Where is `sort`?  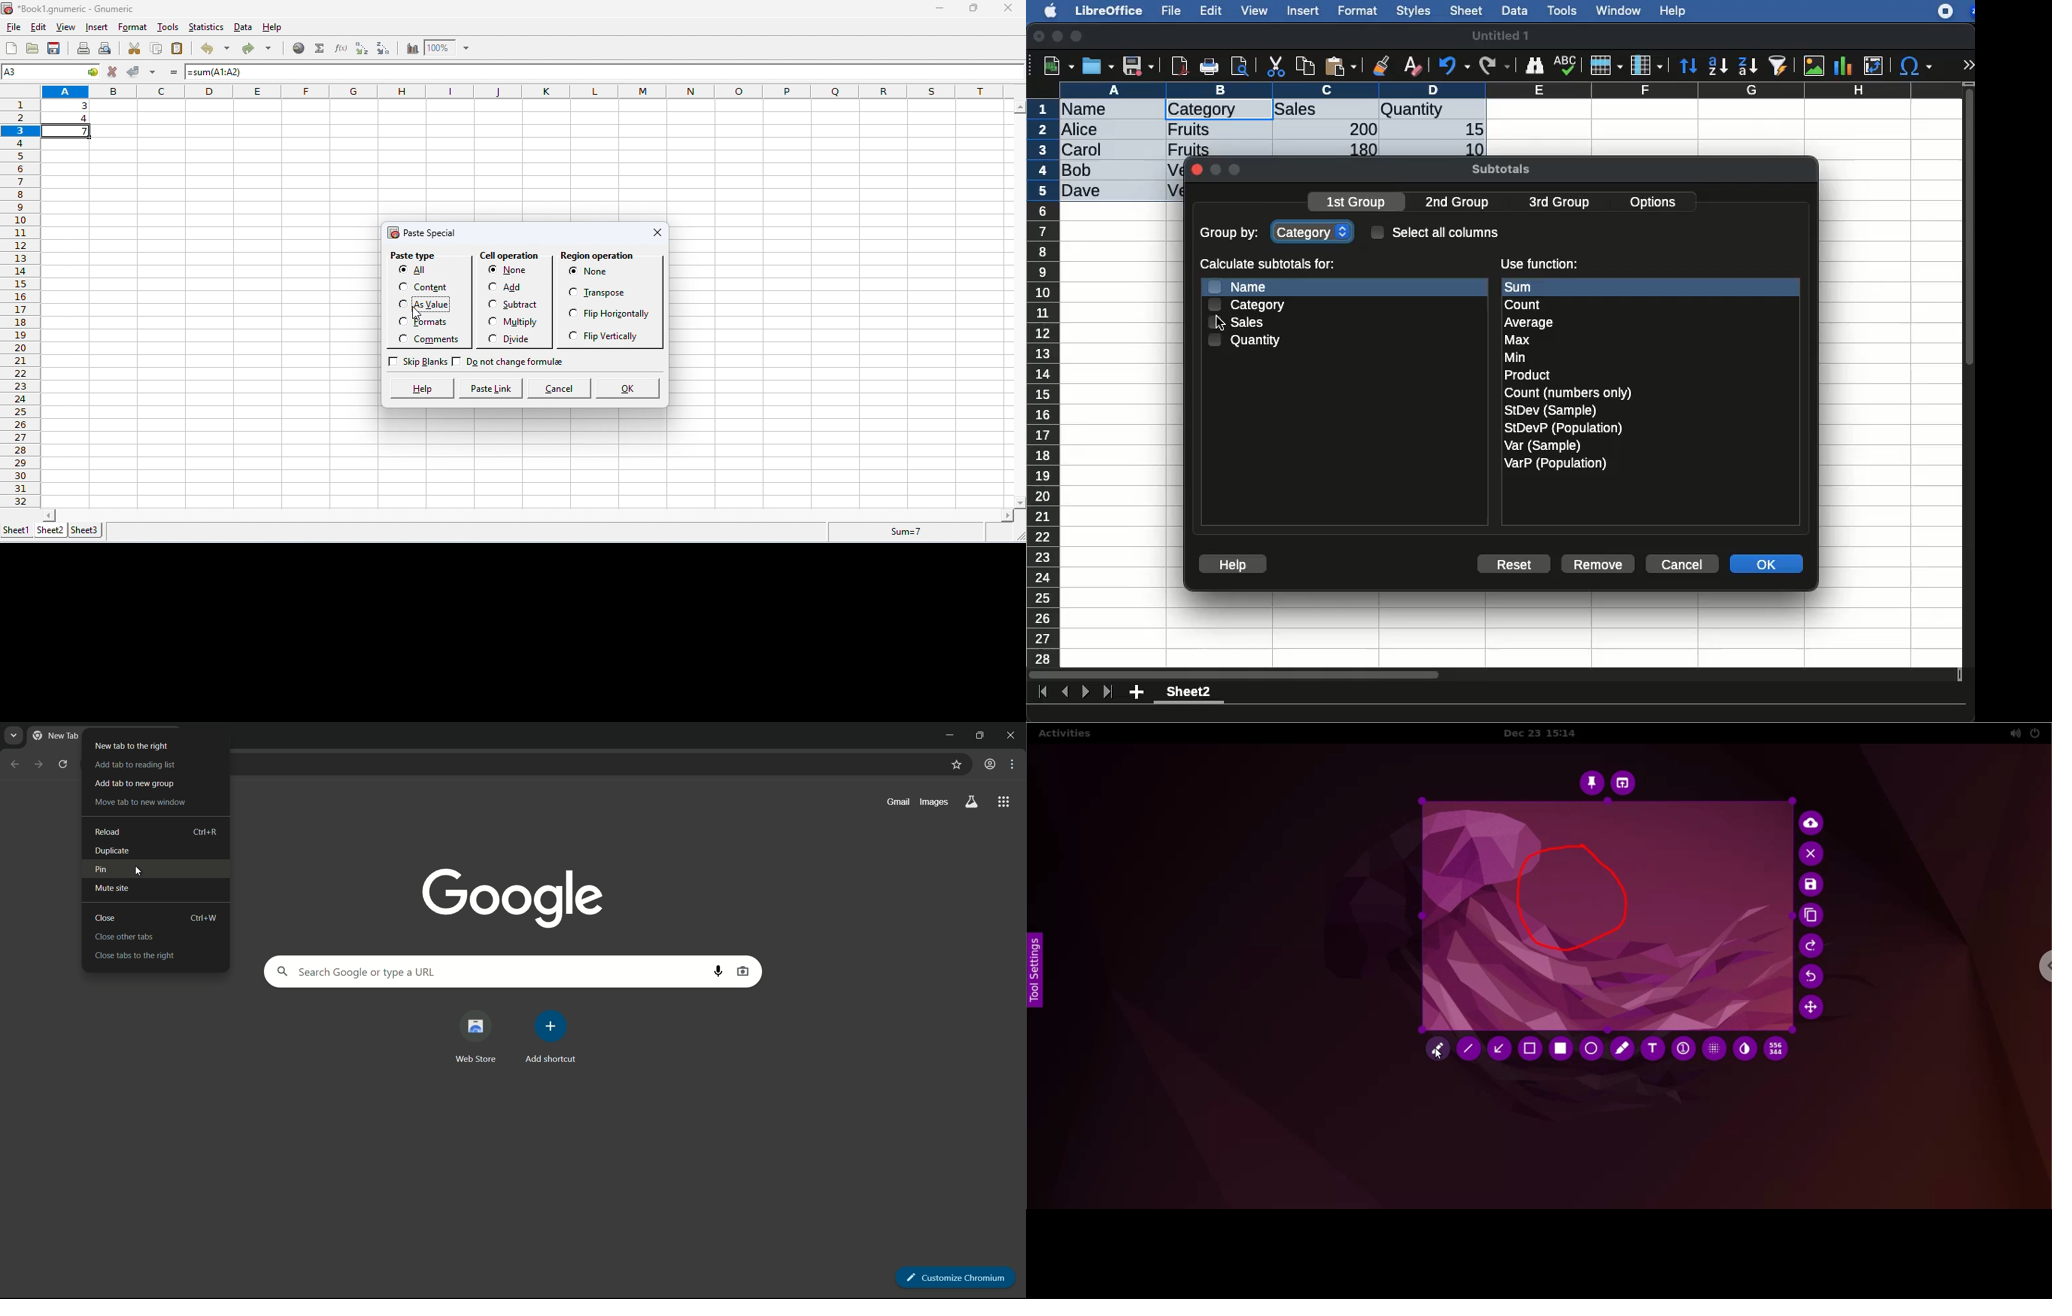
sort is located at coordinates (1688, 67).